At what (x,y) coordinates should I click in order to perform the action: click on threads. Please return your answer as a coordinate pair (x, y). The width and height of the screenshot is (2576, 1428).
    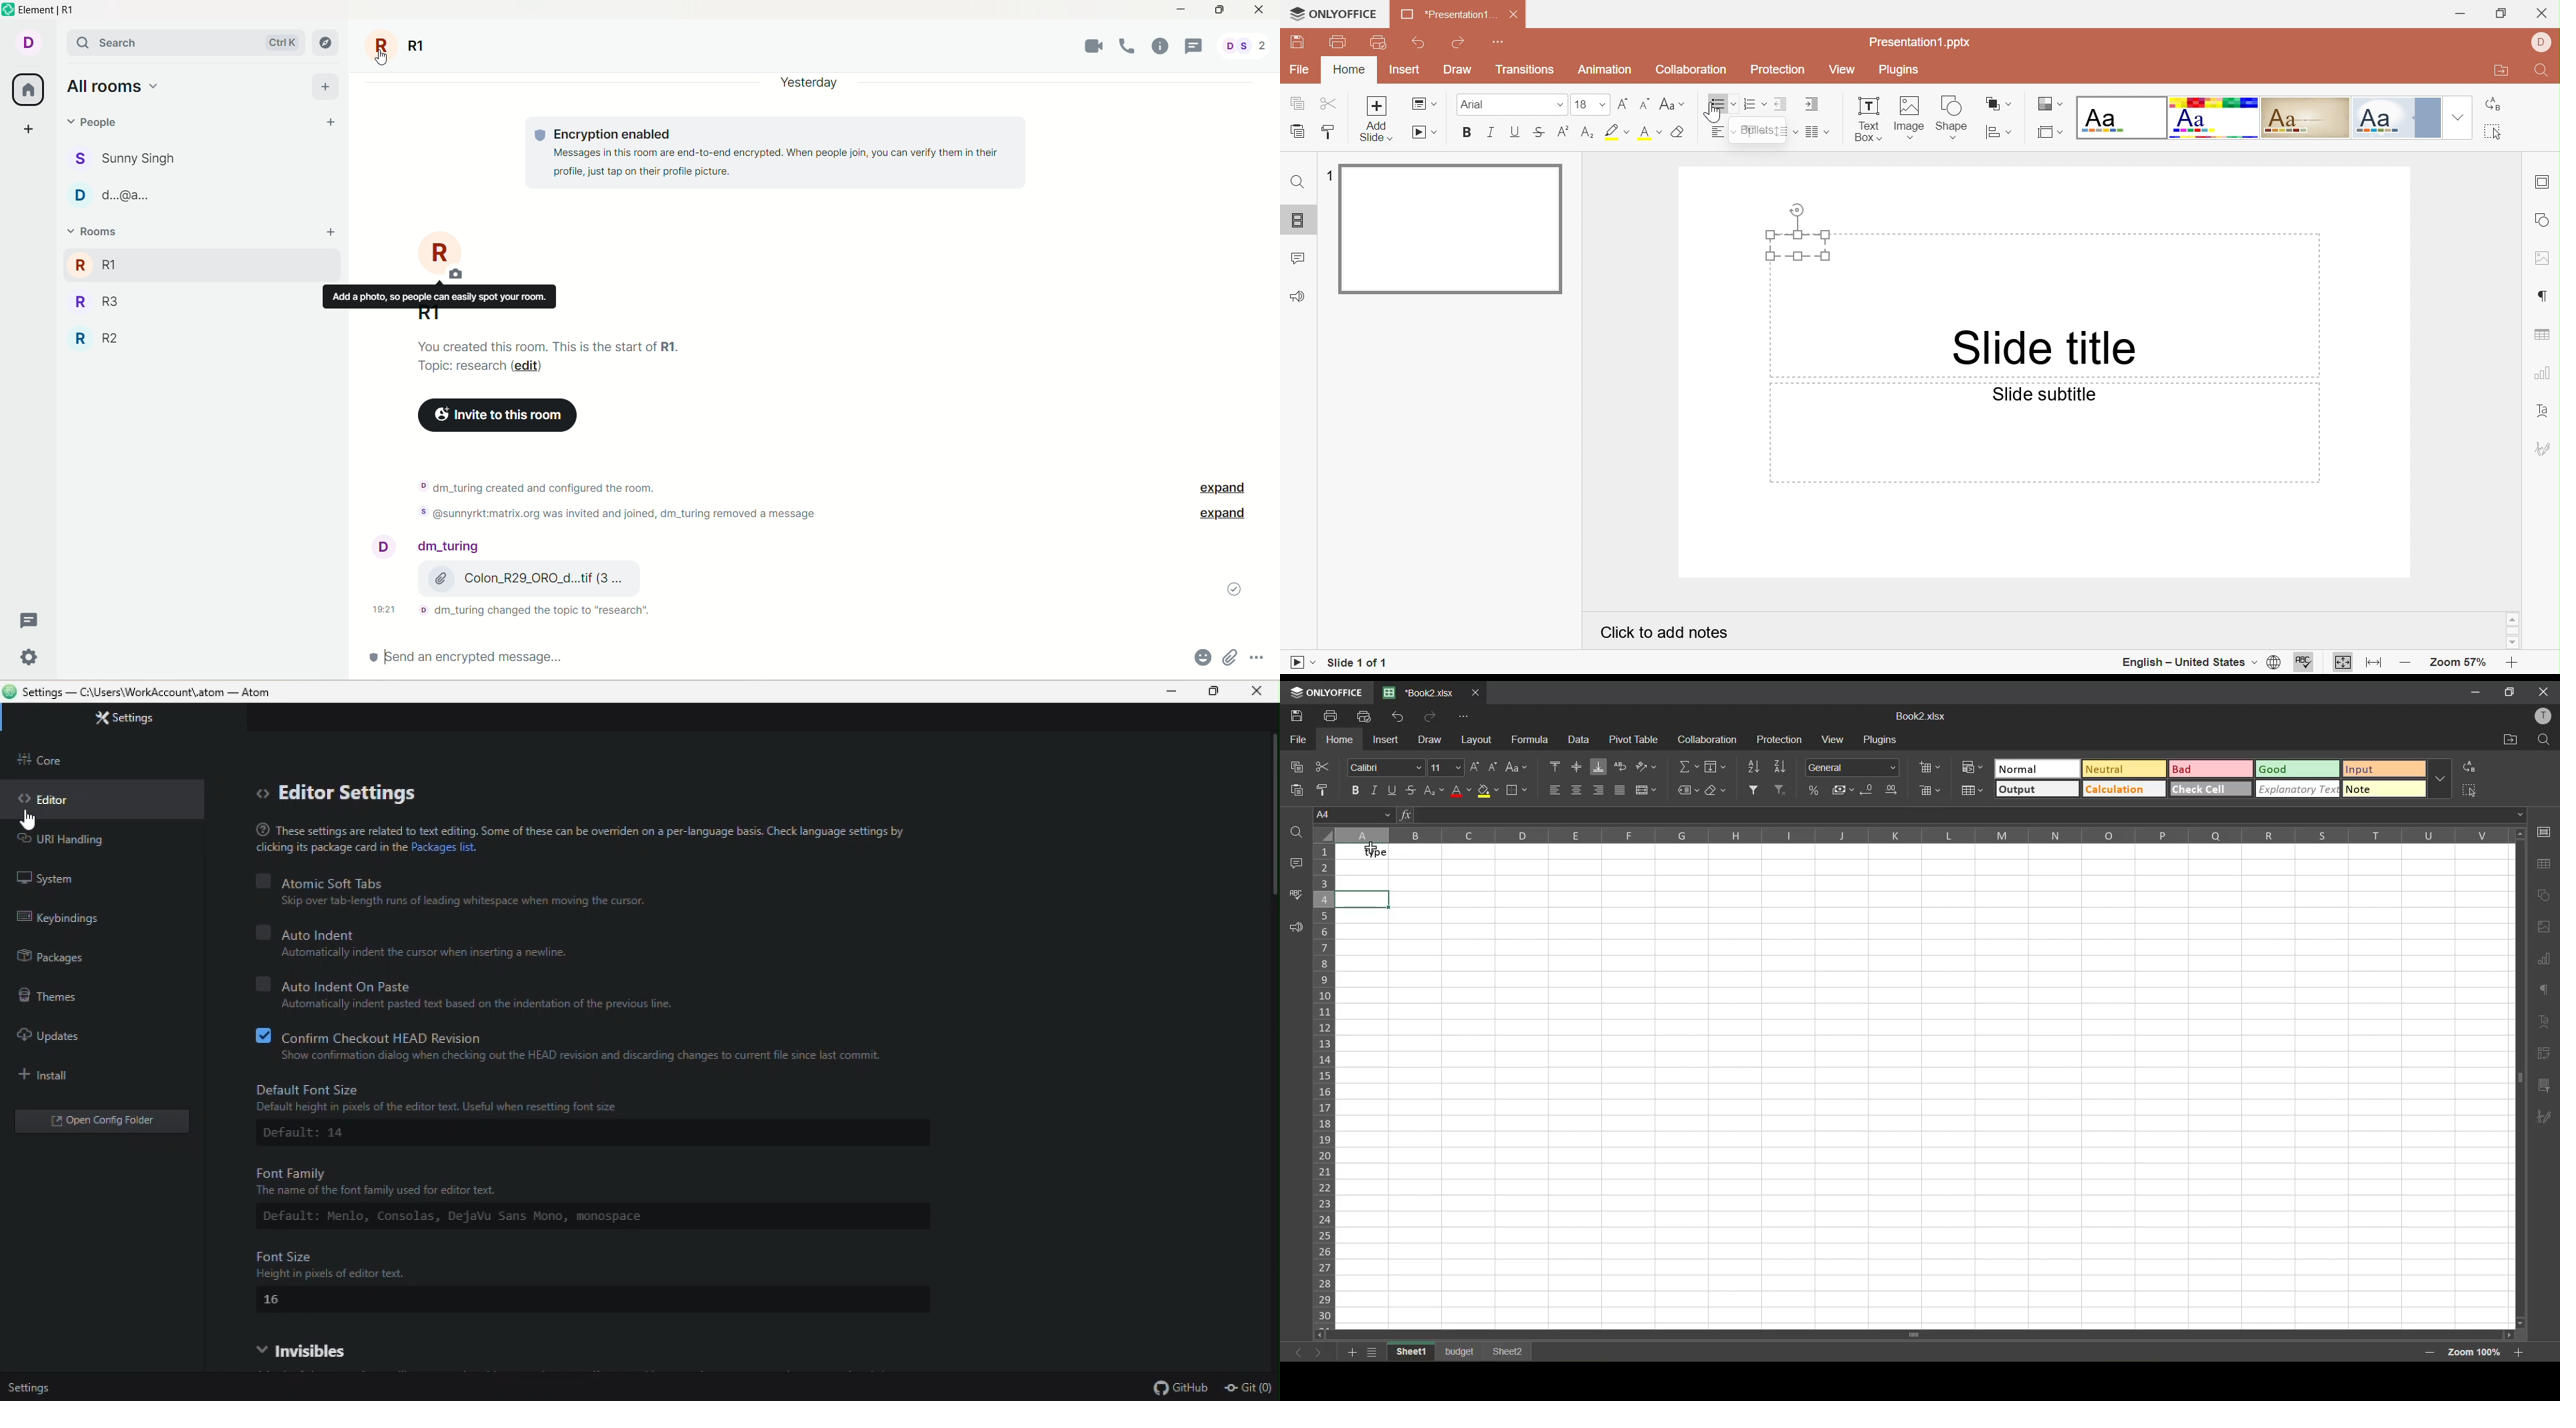
    Looking at the image, I should click on (1196, 45).